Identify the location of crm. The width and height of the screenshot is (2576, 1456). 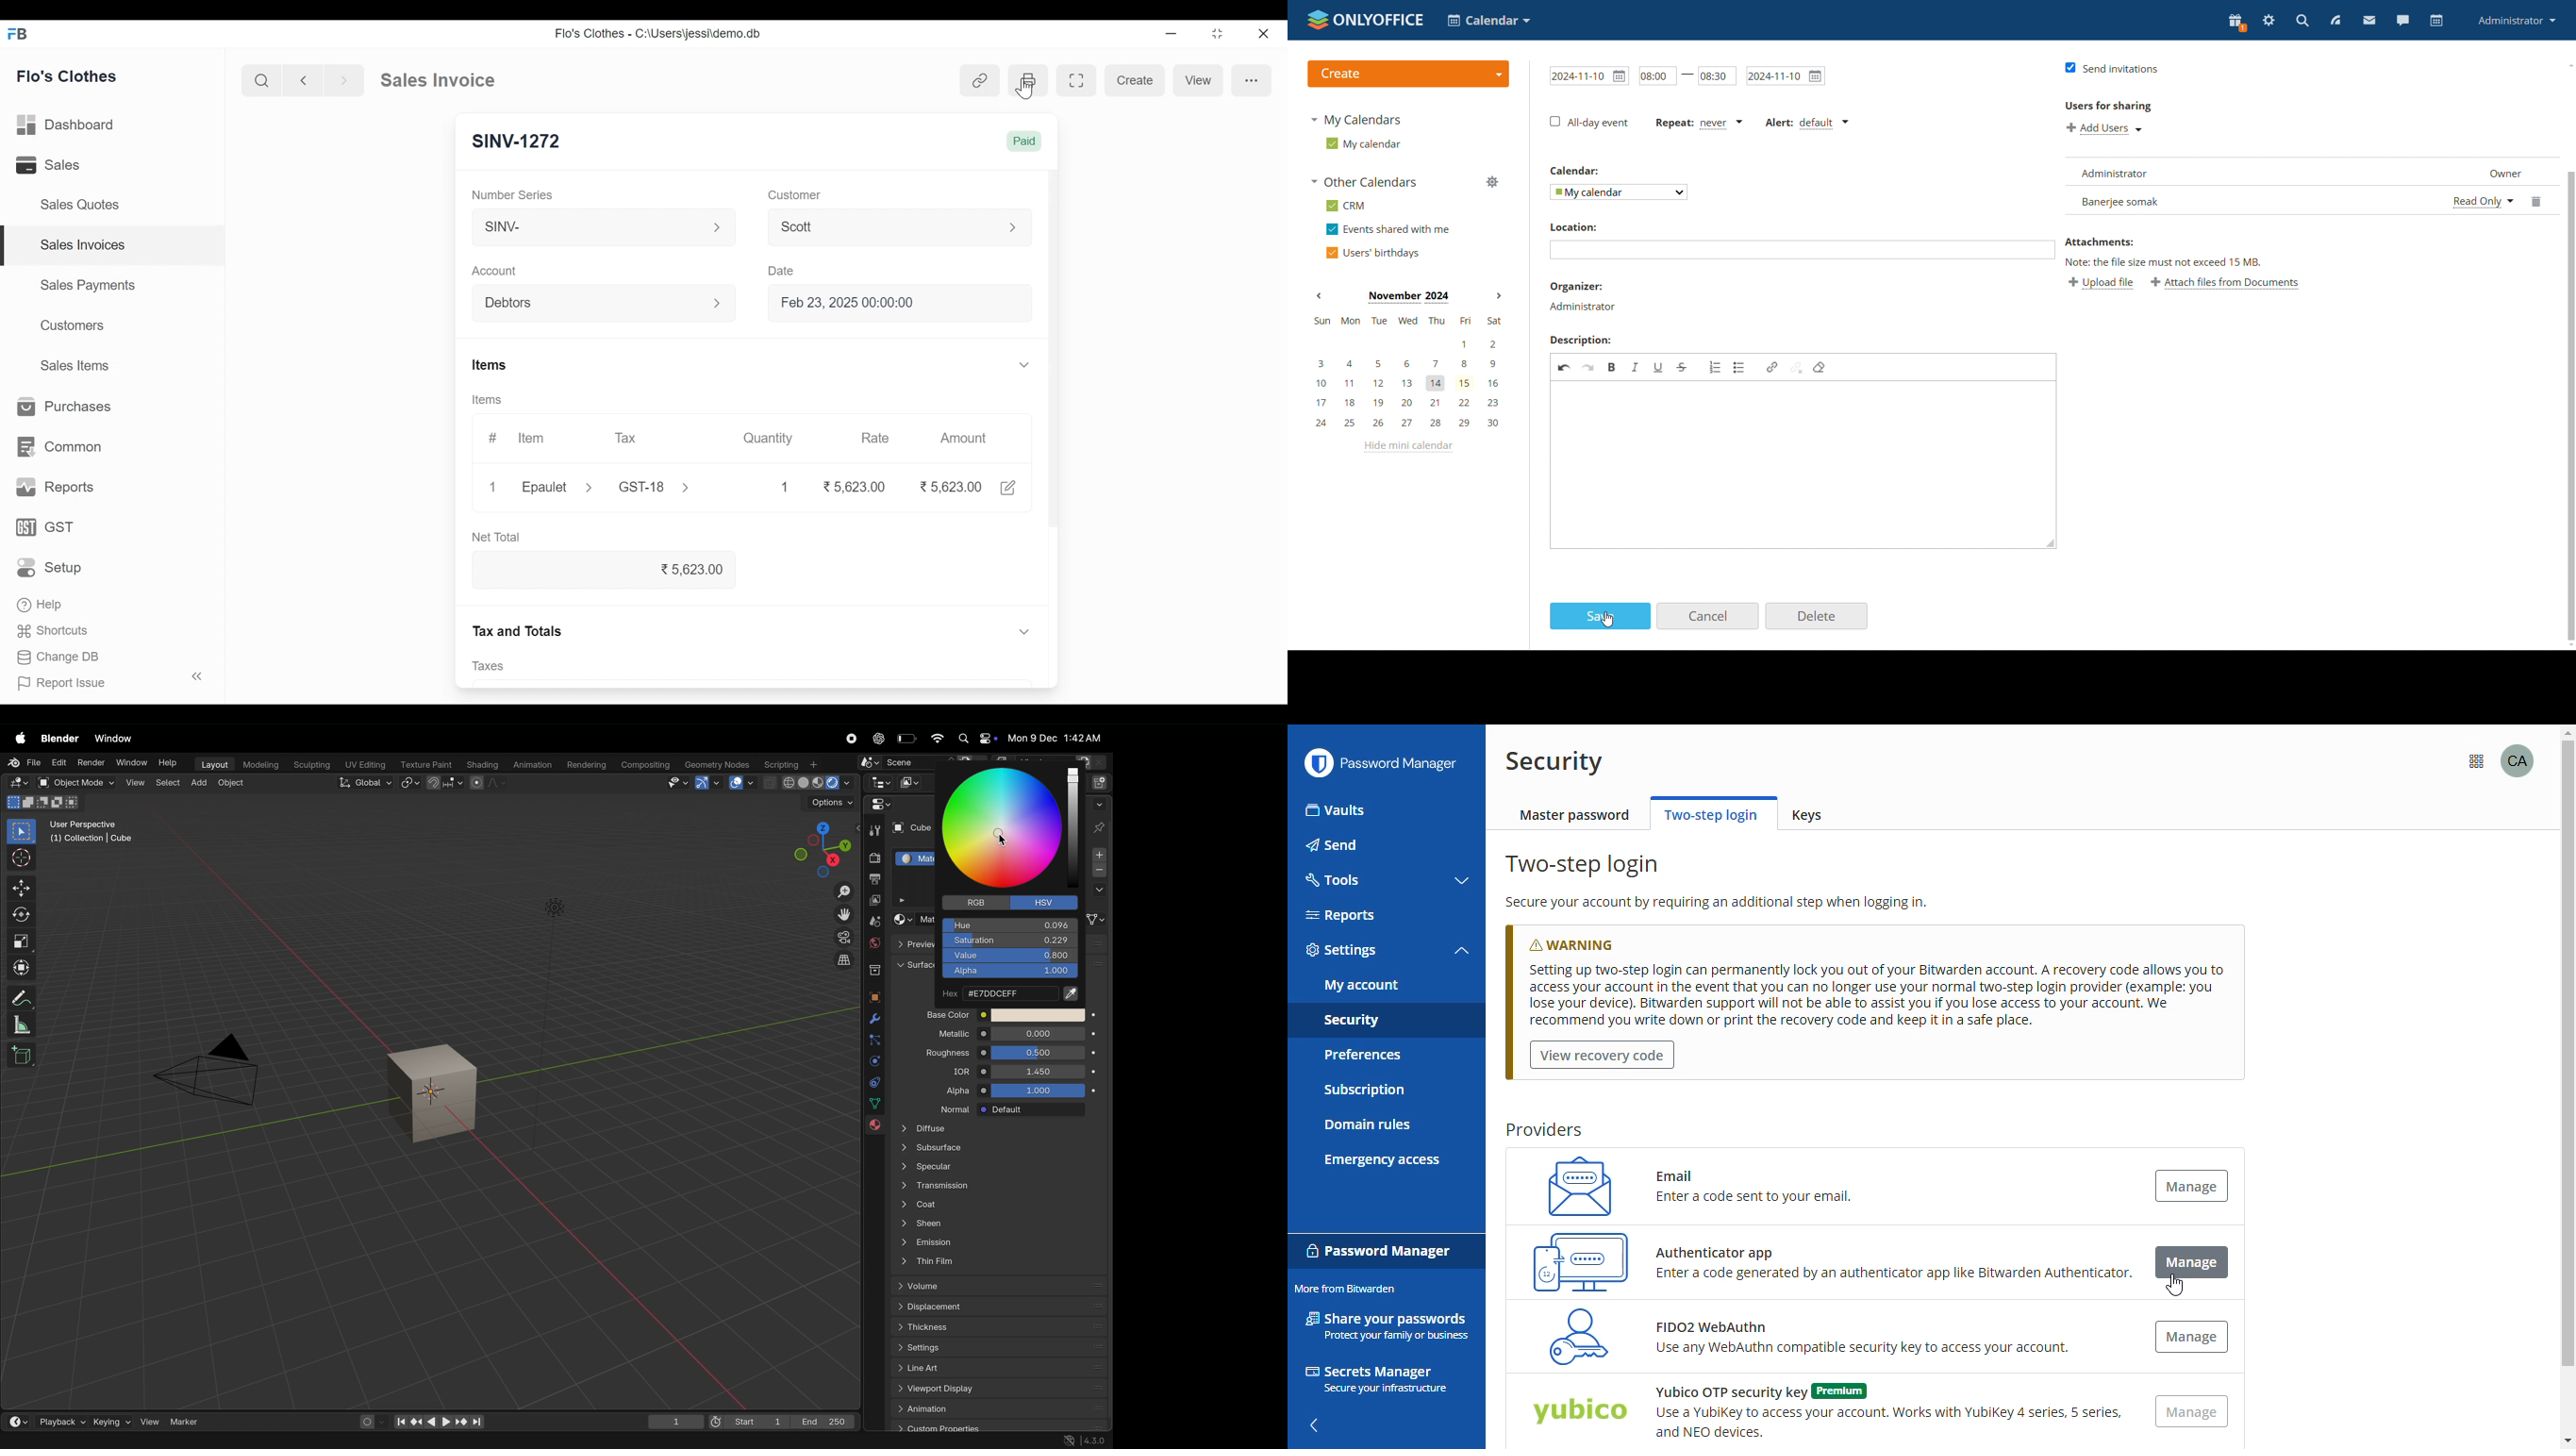
(1345, 205).